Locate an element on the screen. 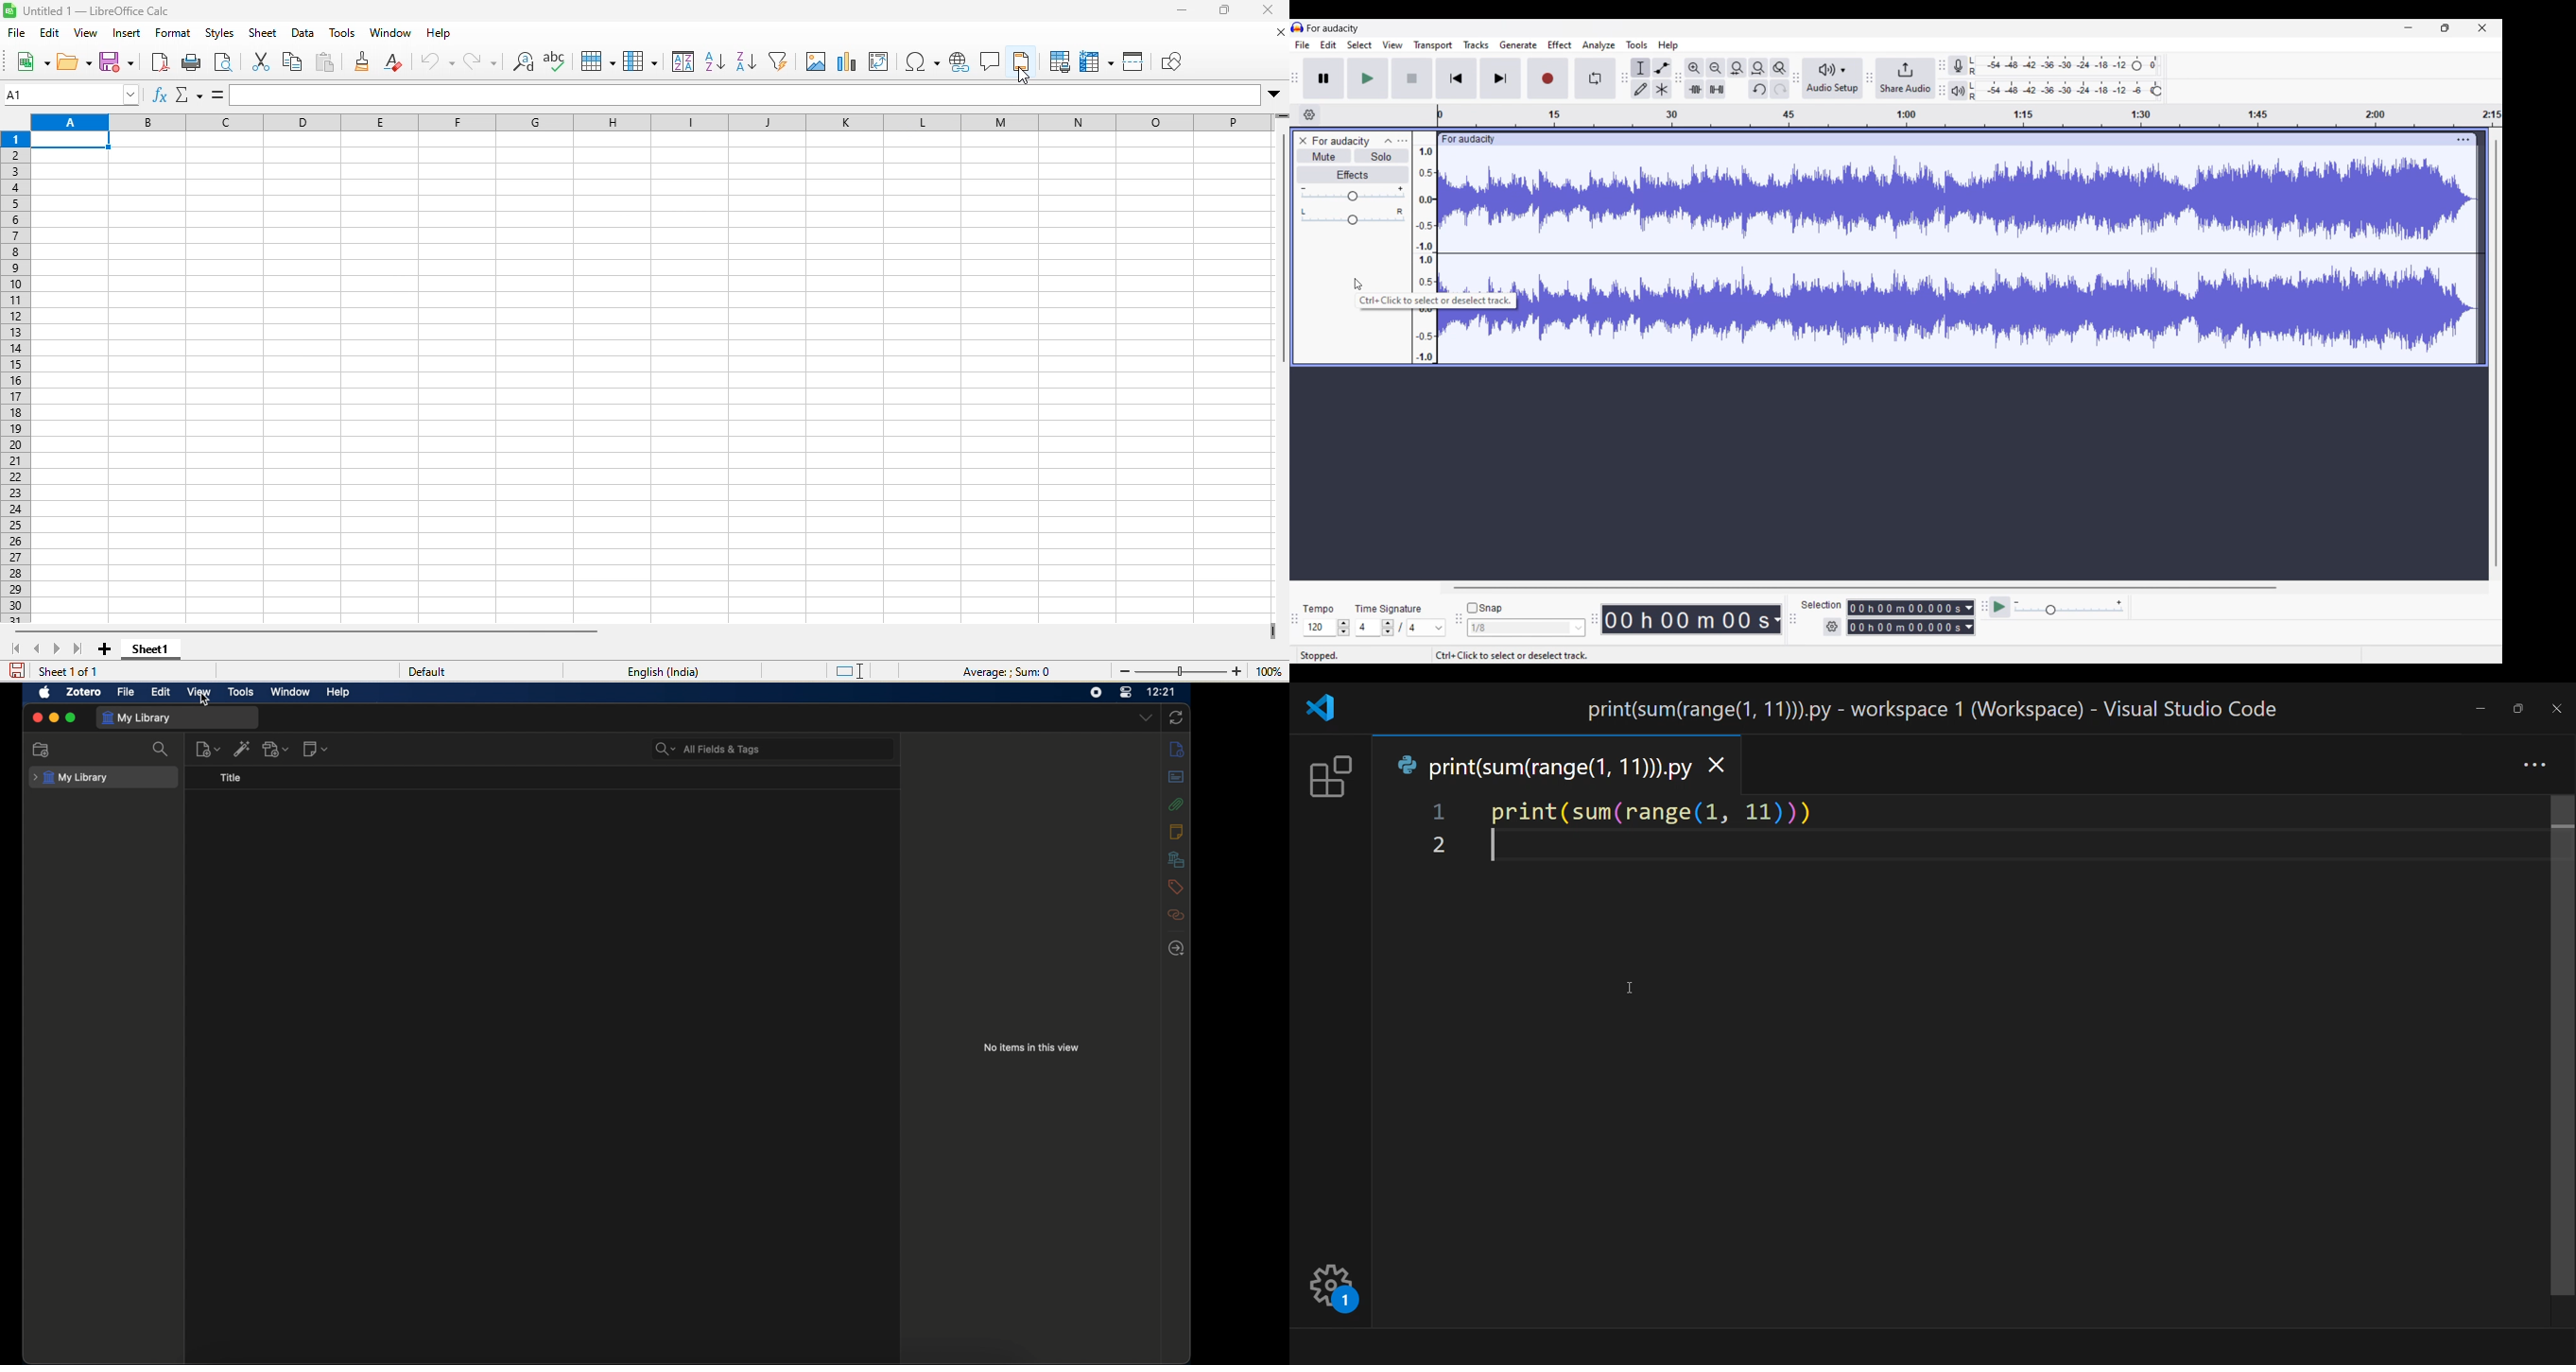 The image size is (2576, 1372). Record/Record new track is located at coordinates (1549, 78).